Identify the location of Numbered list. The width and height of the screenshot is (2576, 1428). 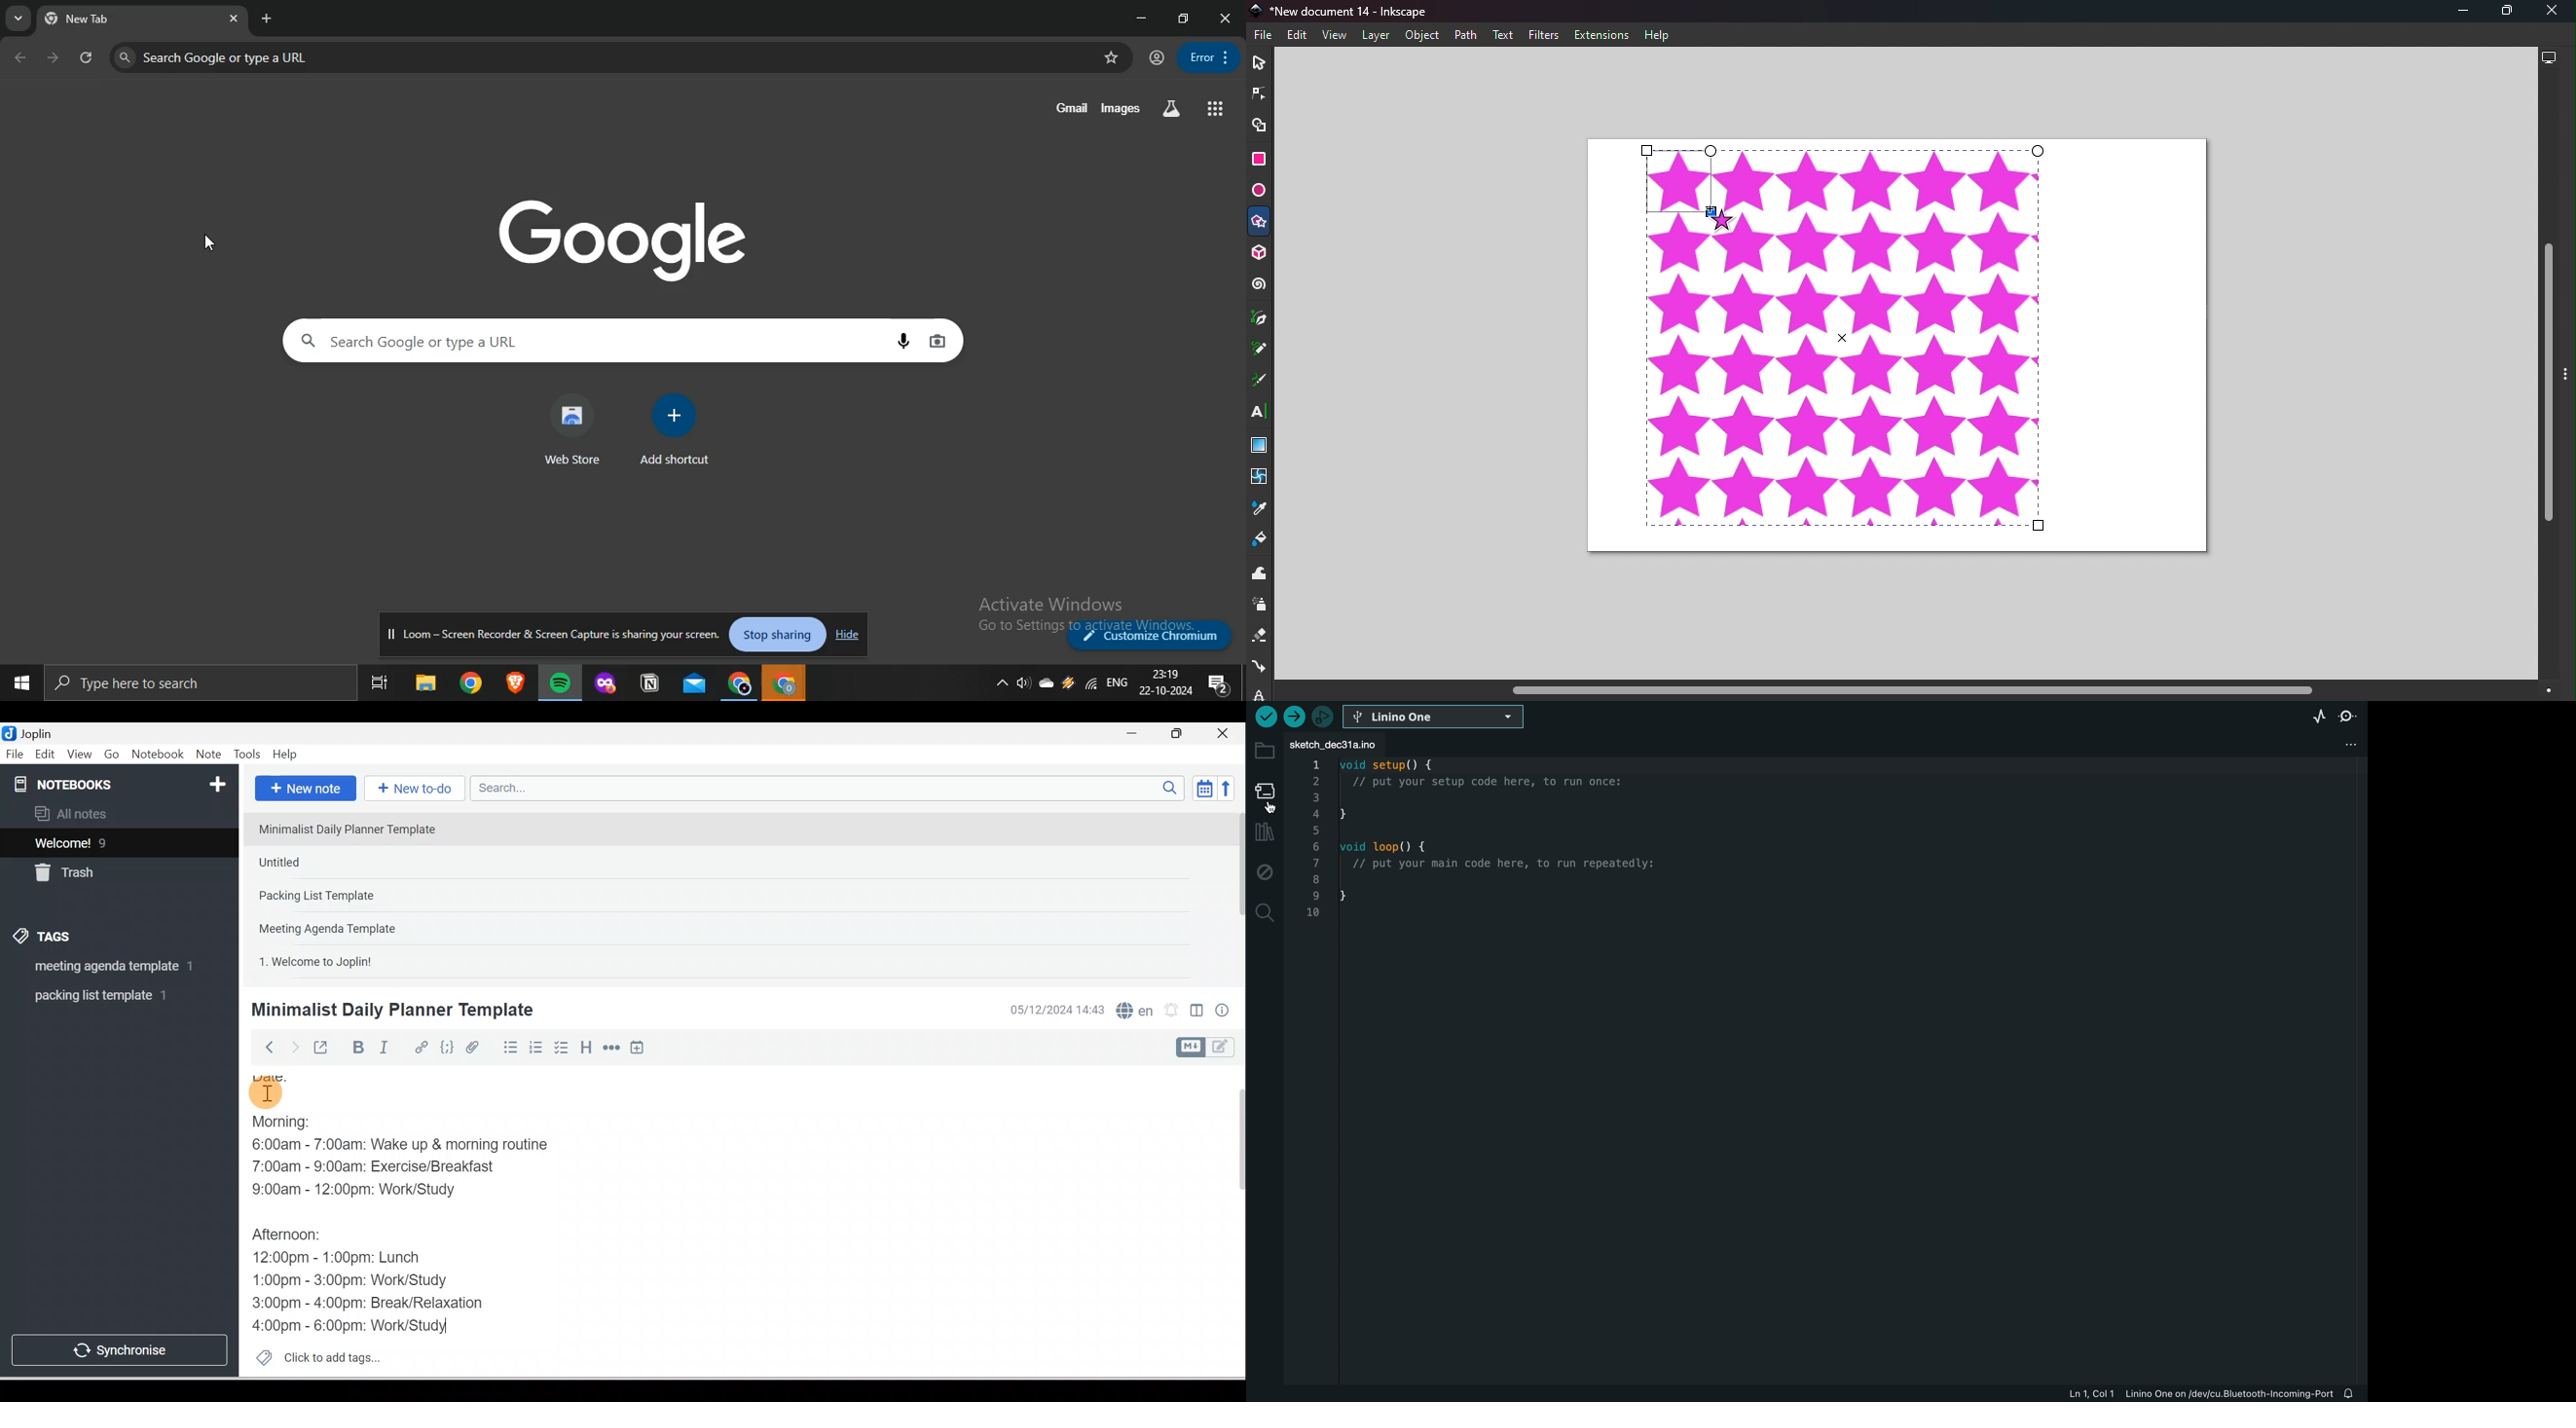
(536, 1047).